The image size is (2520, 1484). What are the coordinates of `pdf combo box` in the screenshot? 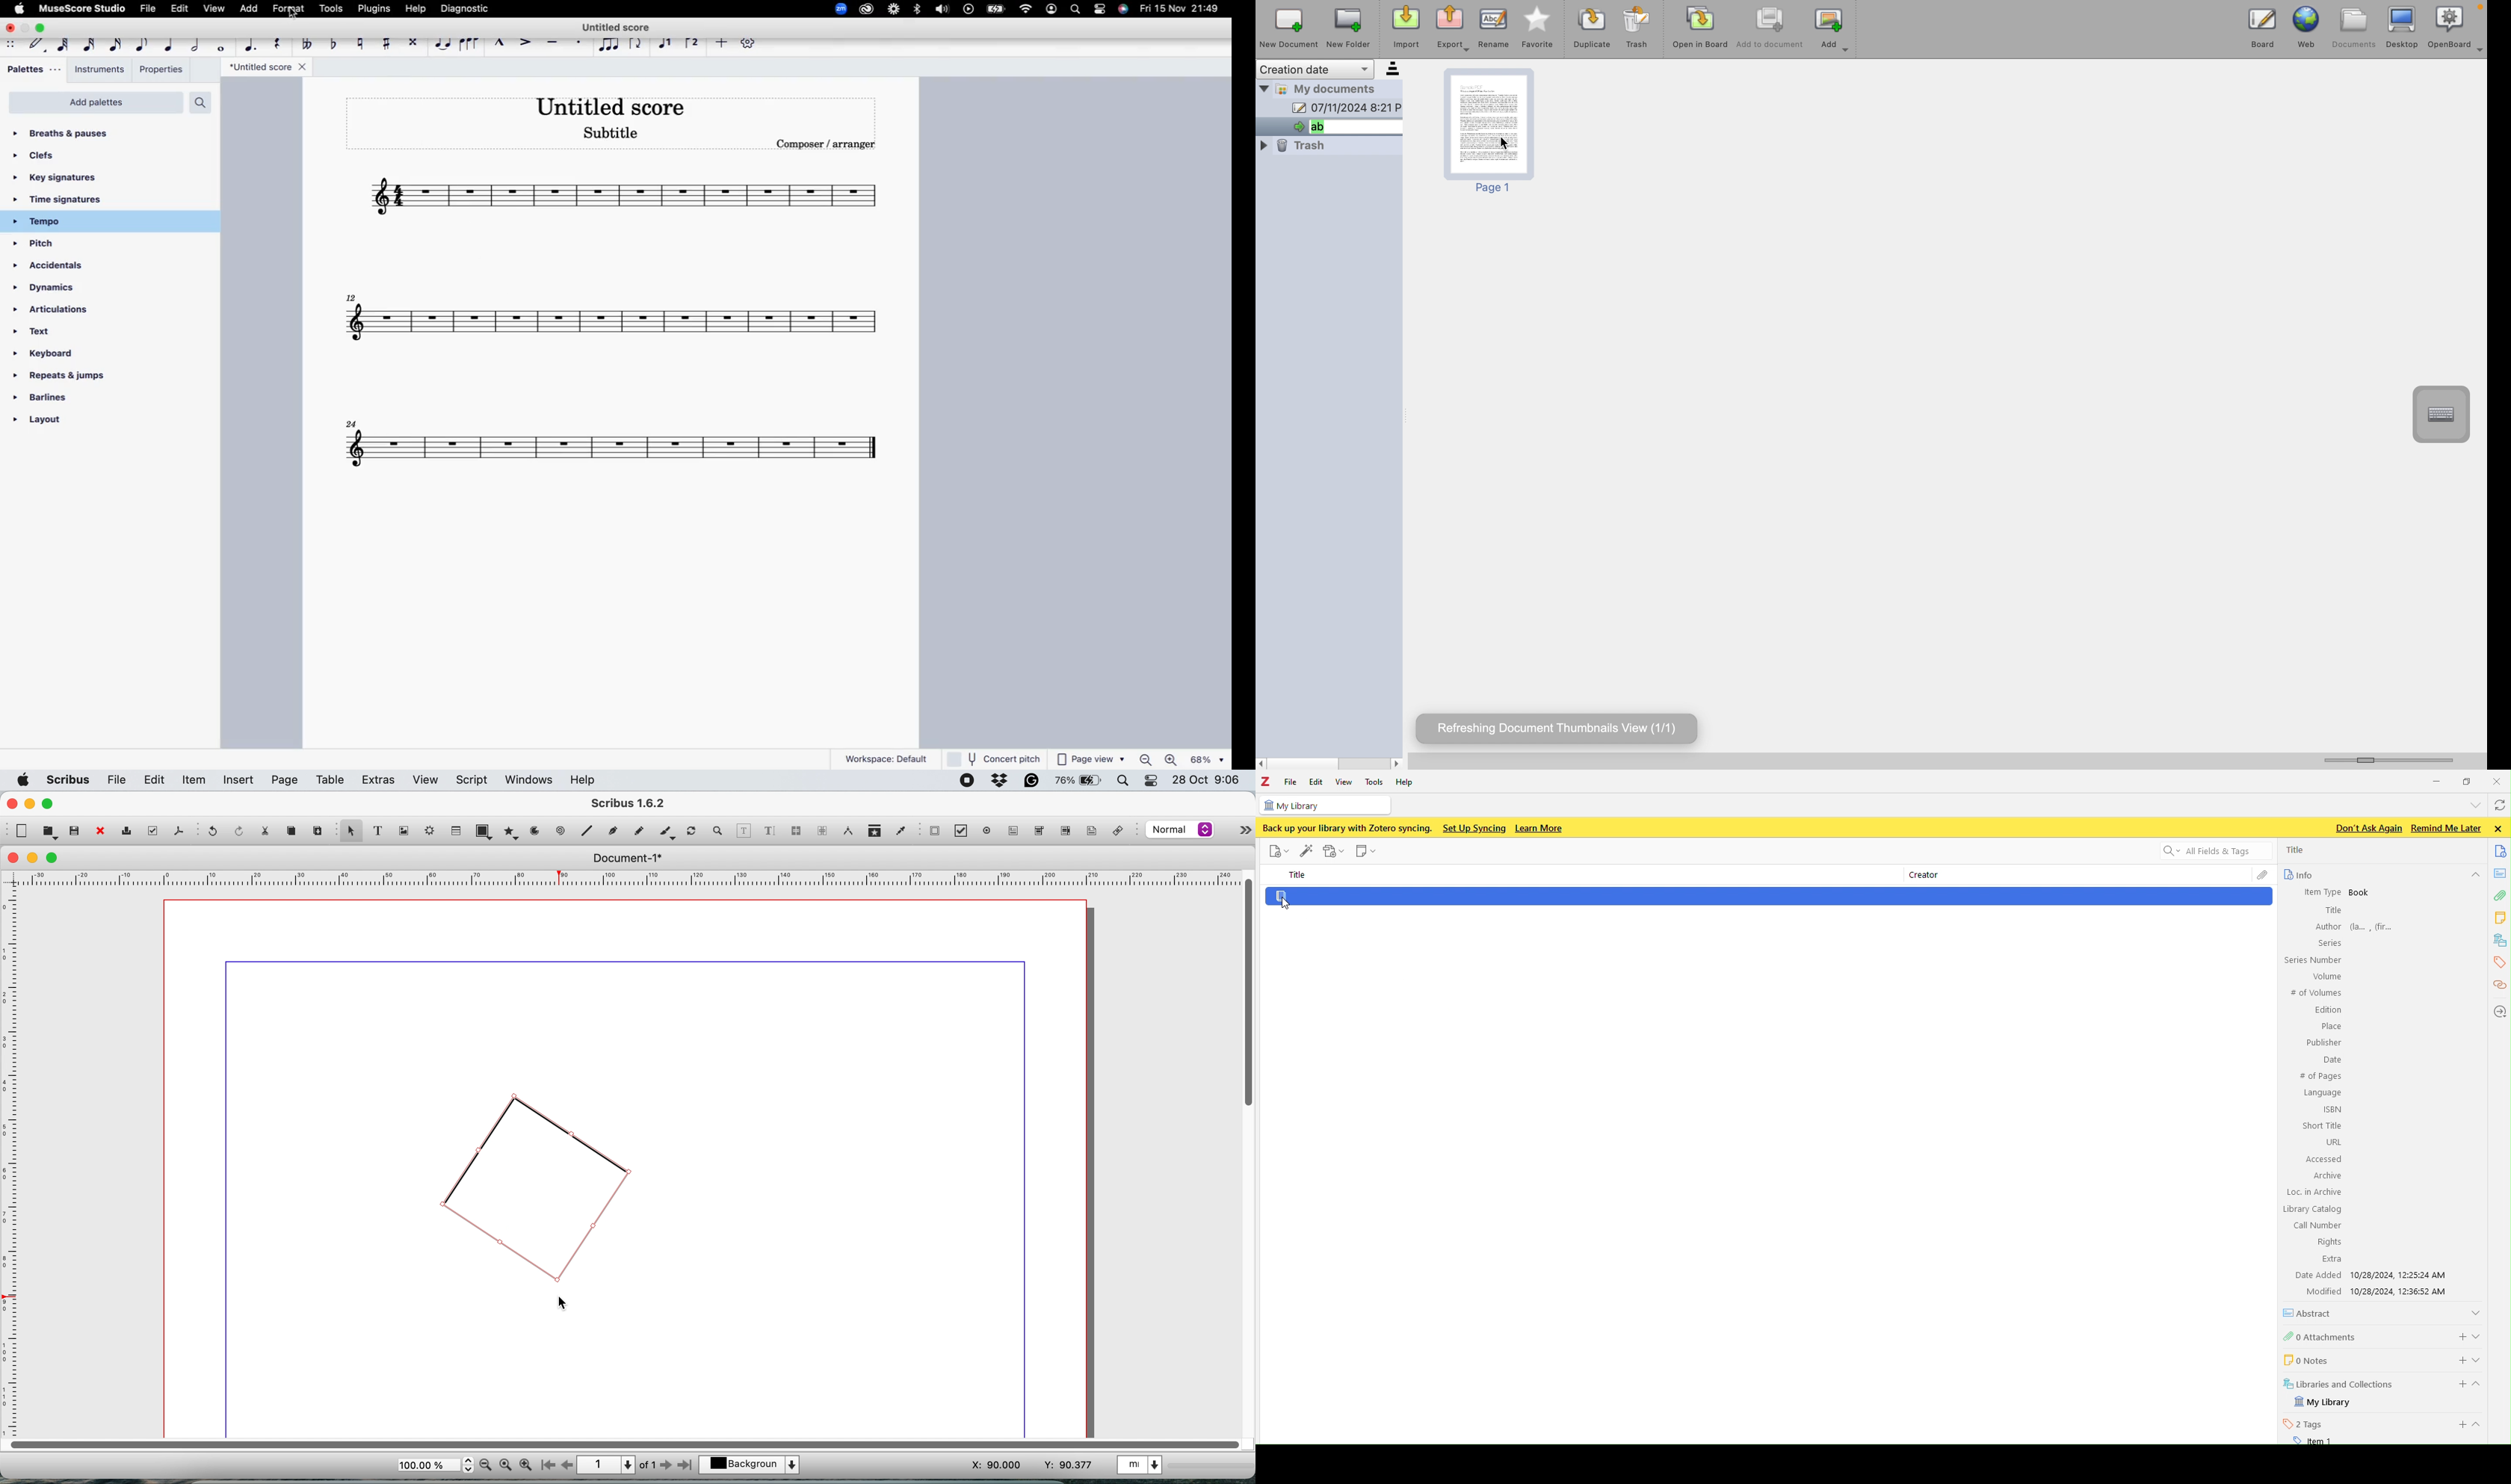 It's located at (1038, 830).